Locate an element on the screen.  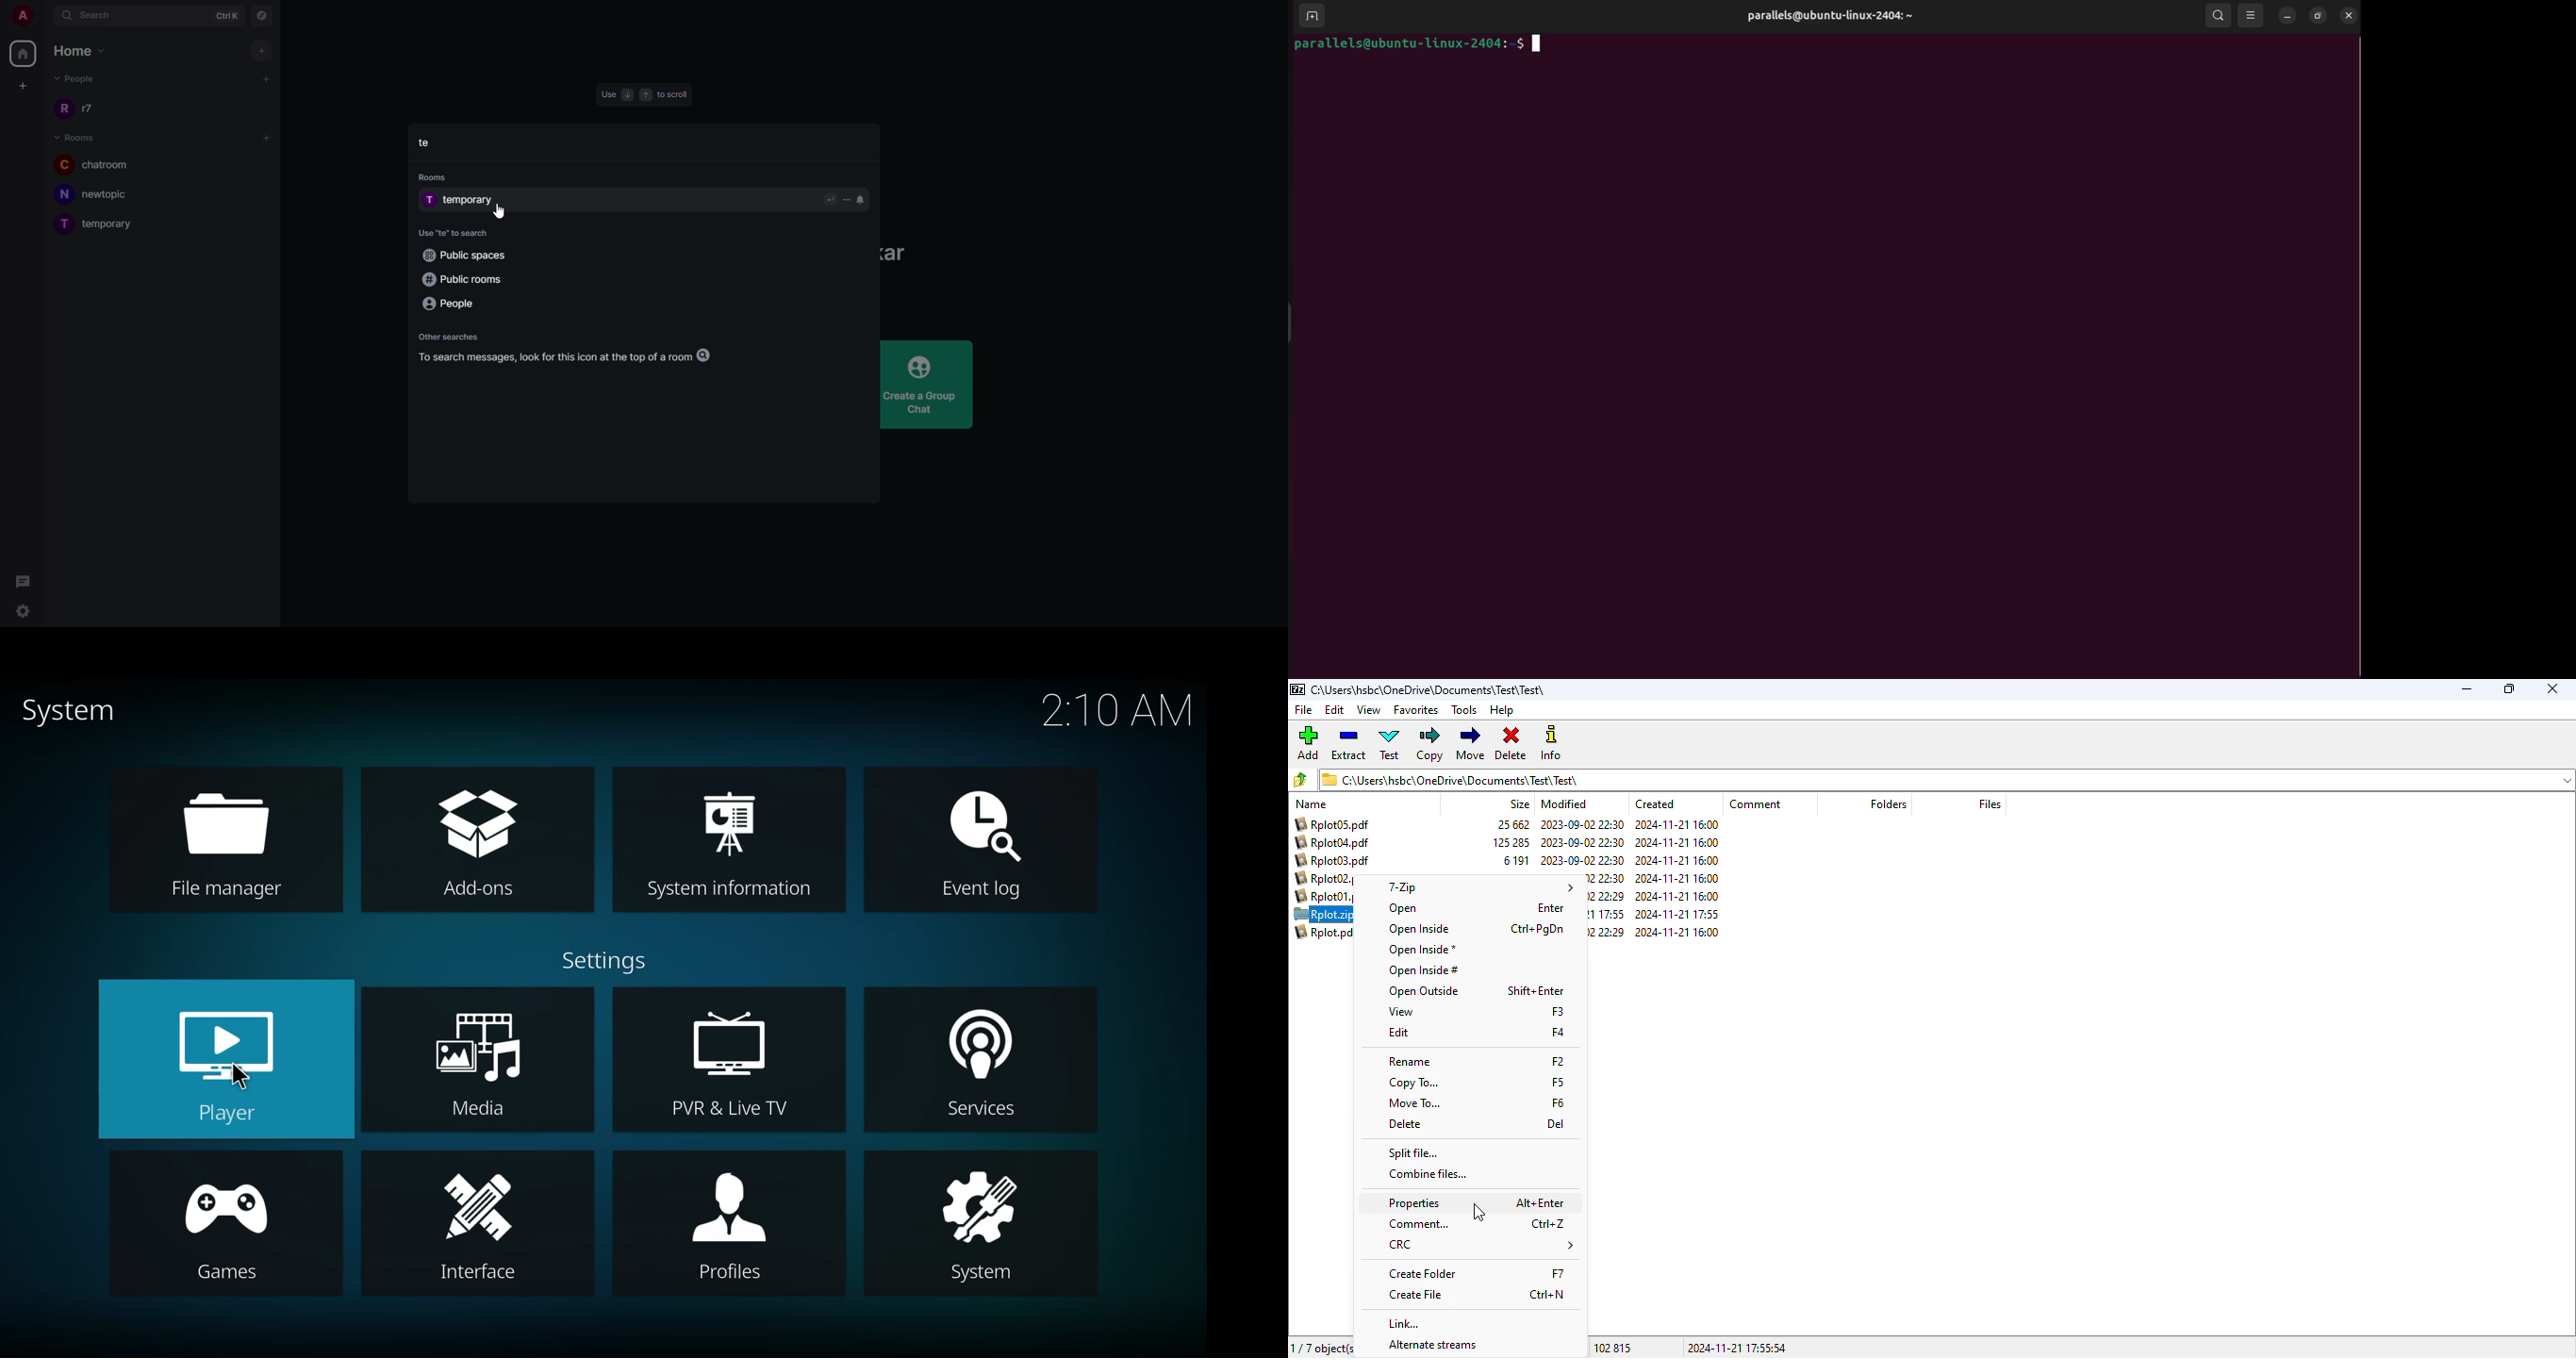
modified is located at coordinates (1564, 803).